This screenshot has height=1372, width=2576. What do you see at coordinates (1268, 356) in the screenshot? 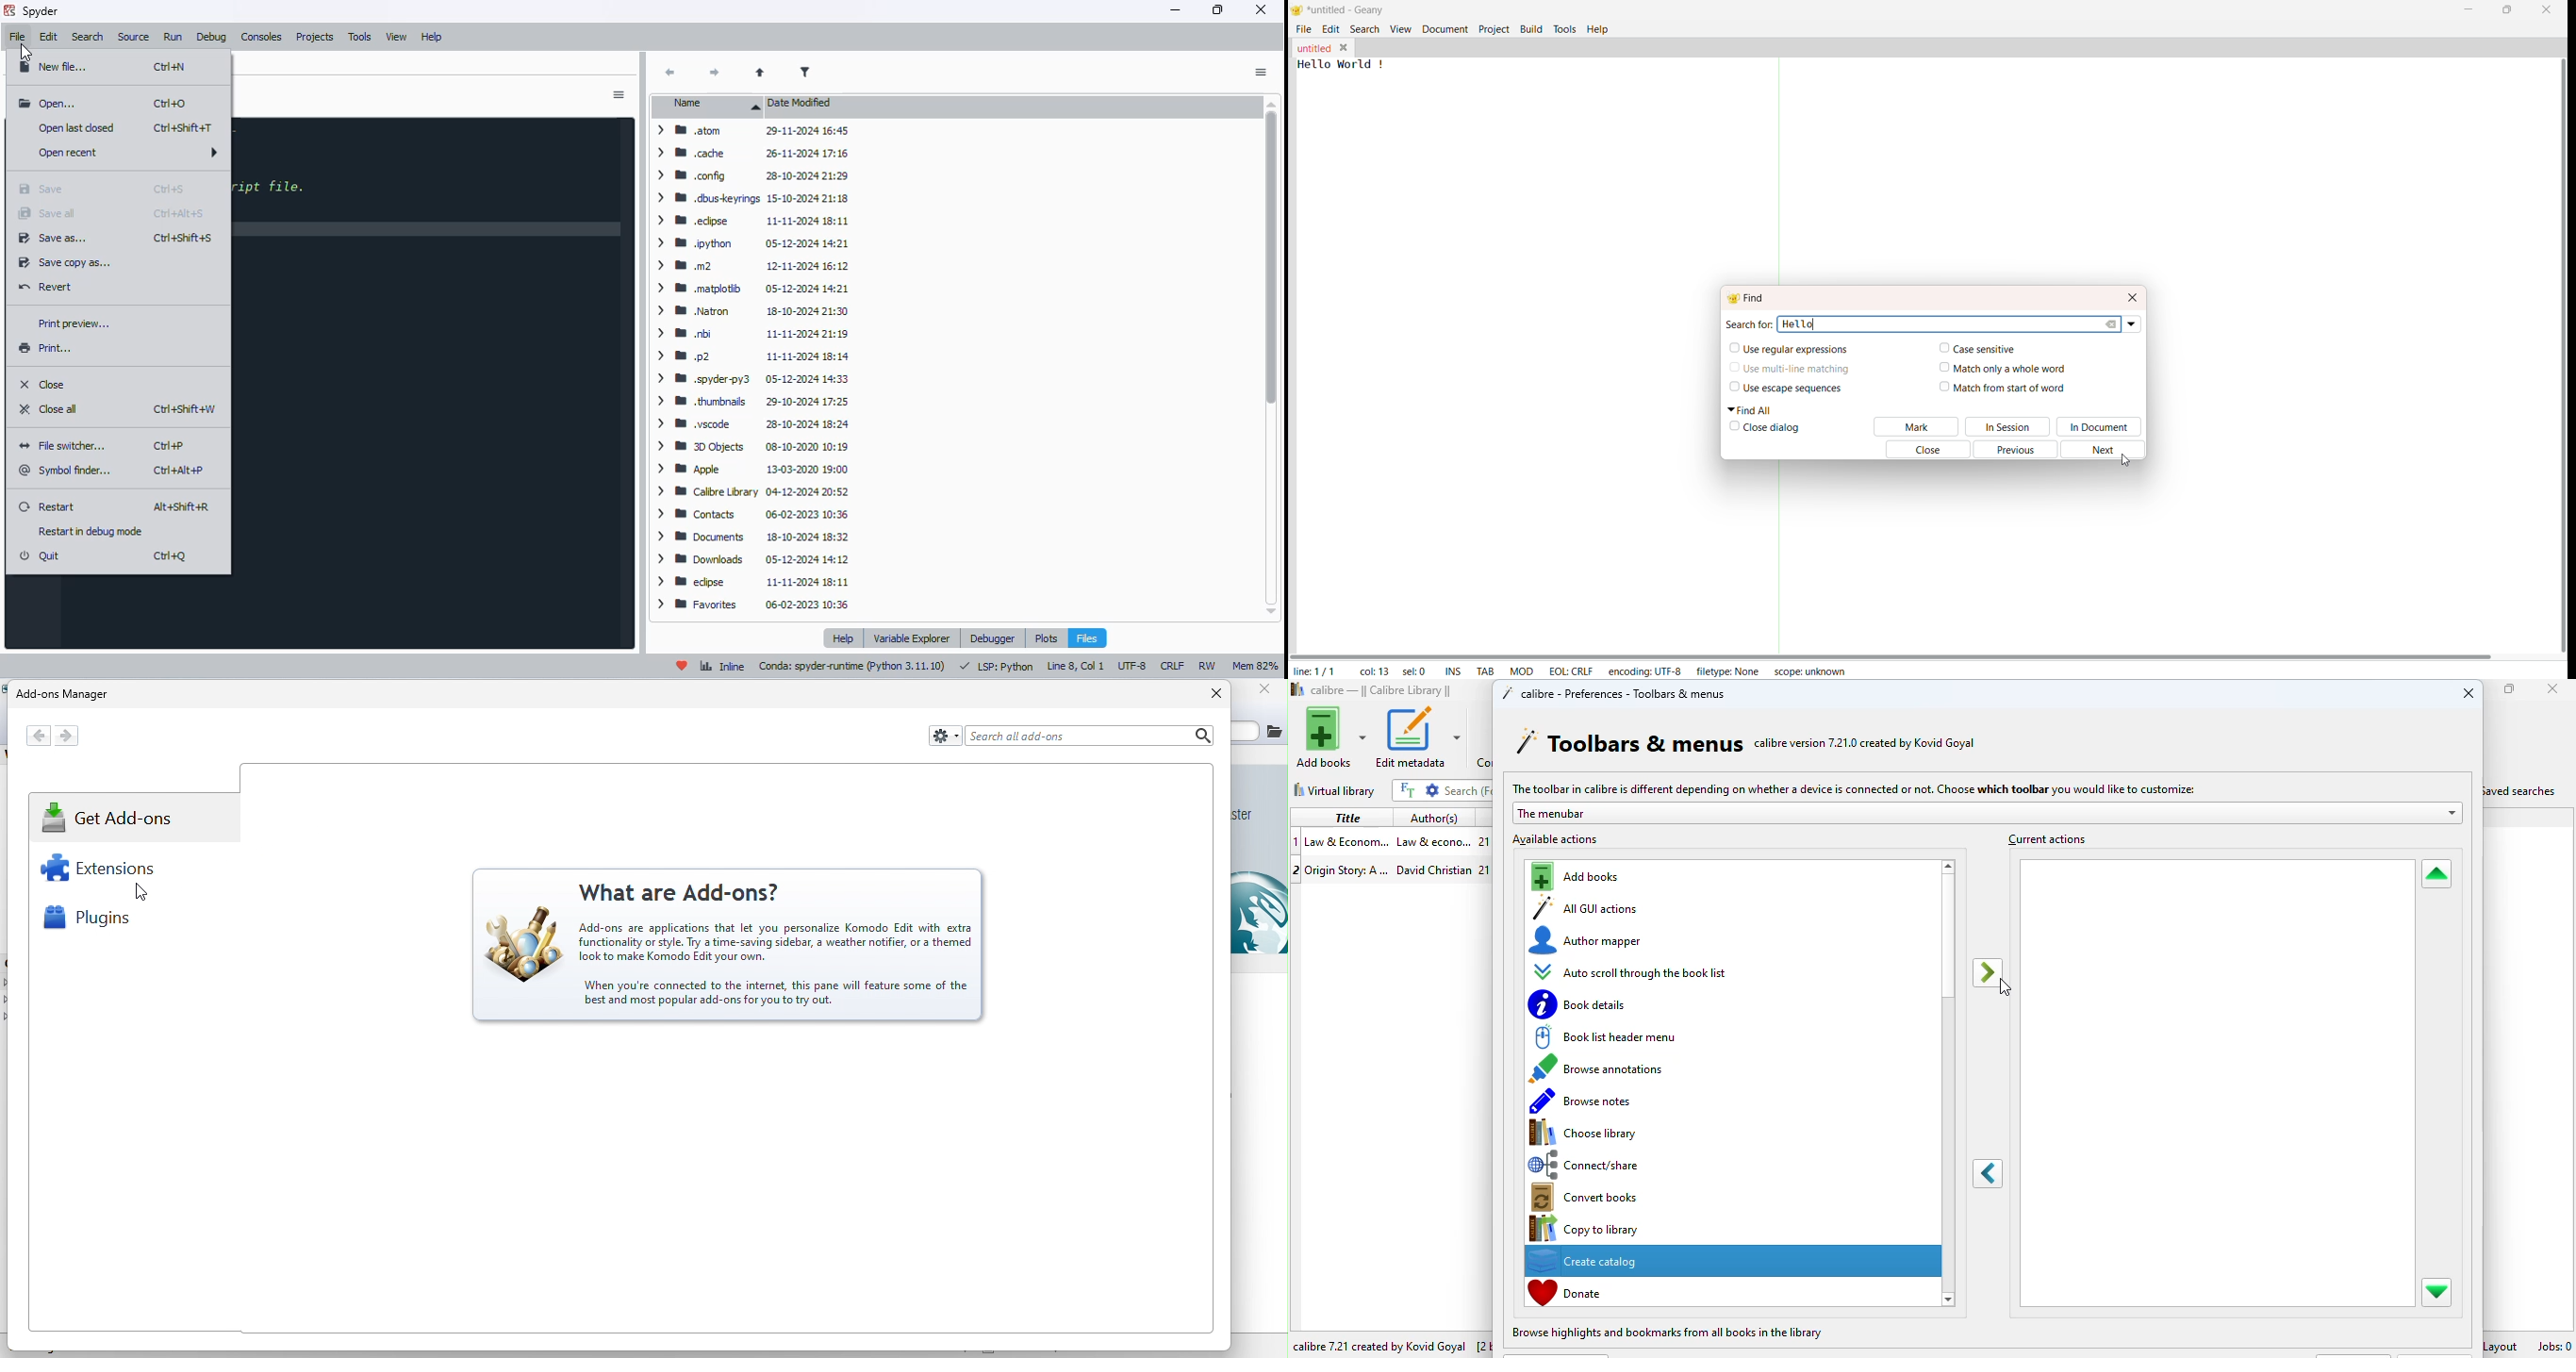
I see `vertical scroll bar` at bounding box center [1268, 356].